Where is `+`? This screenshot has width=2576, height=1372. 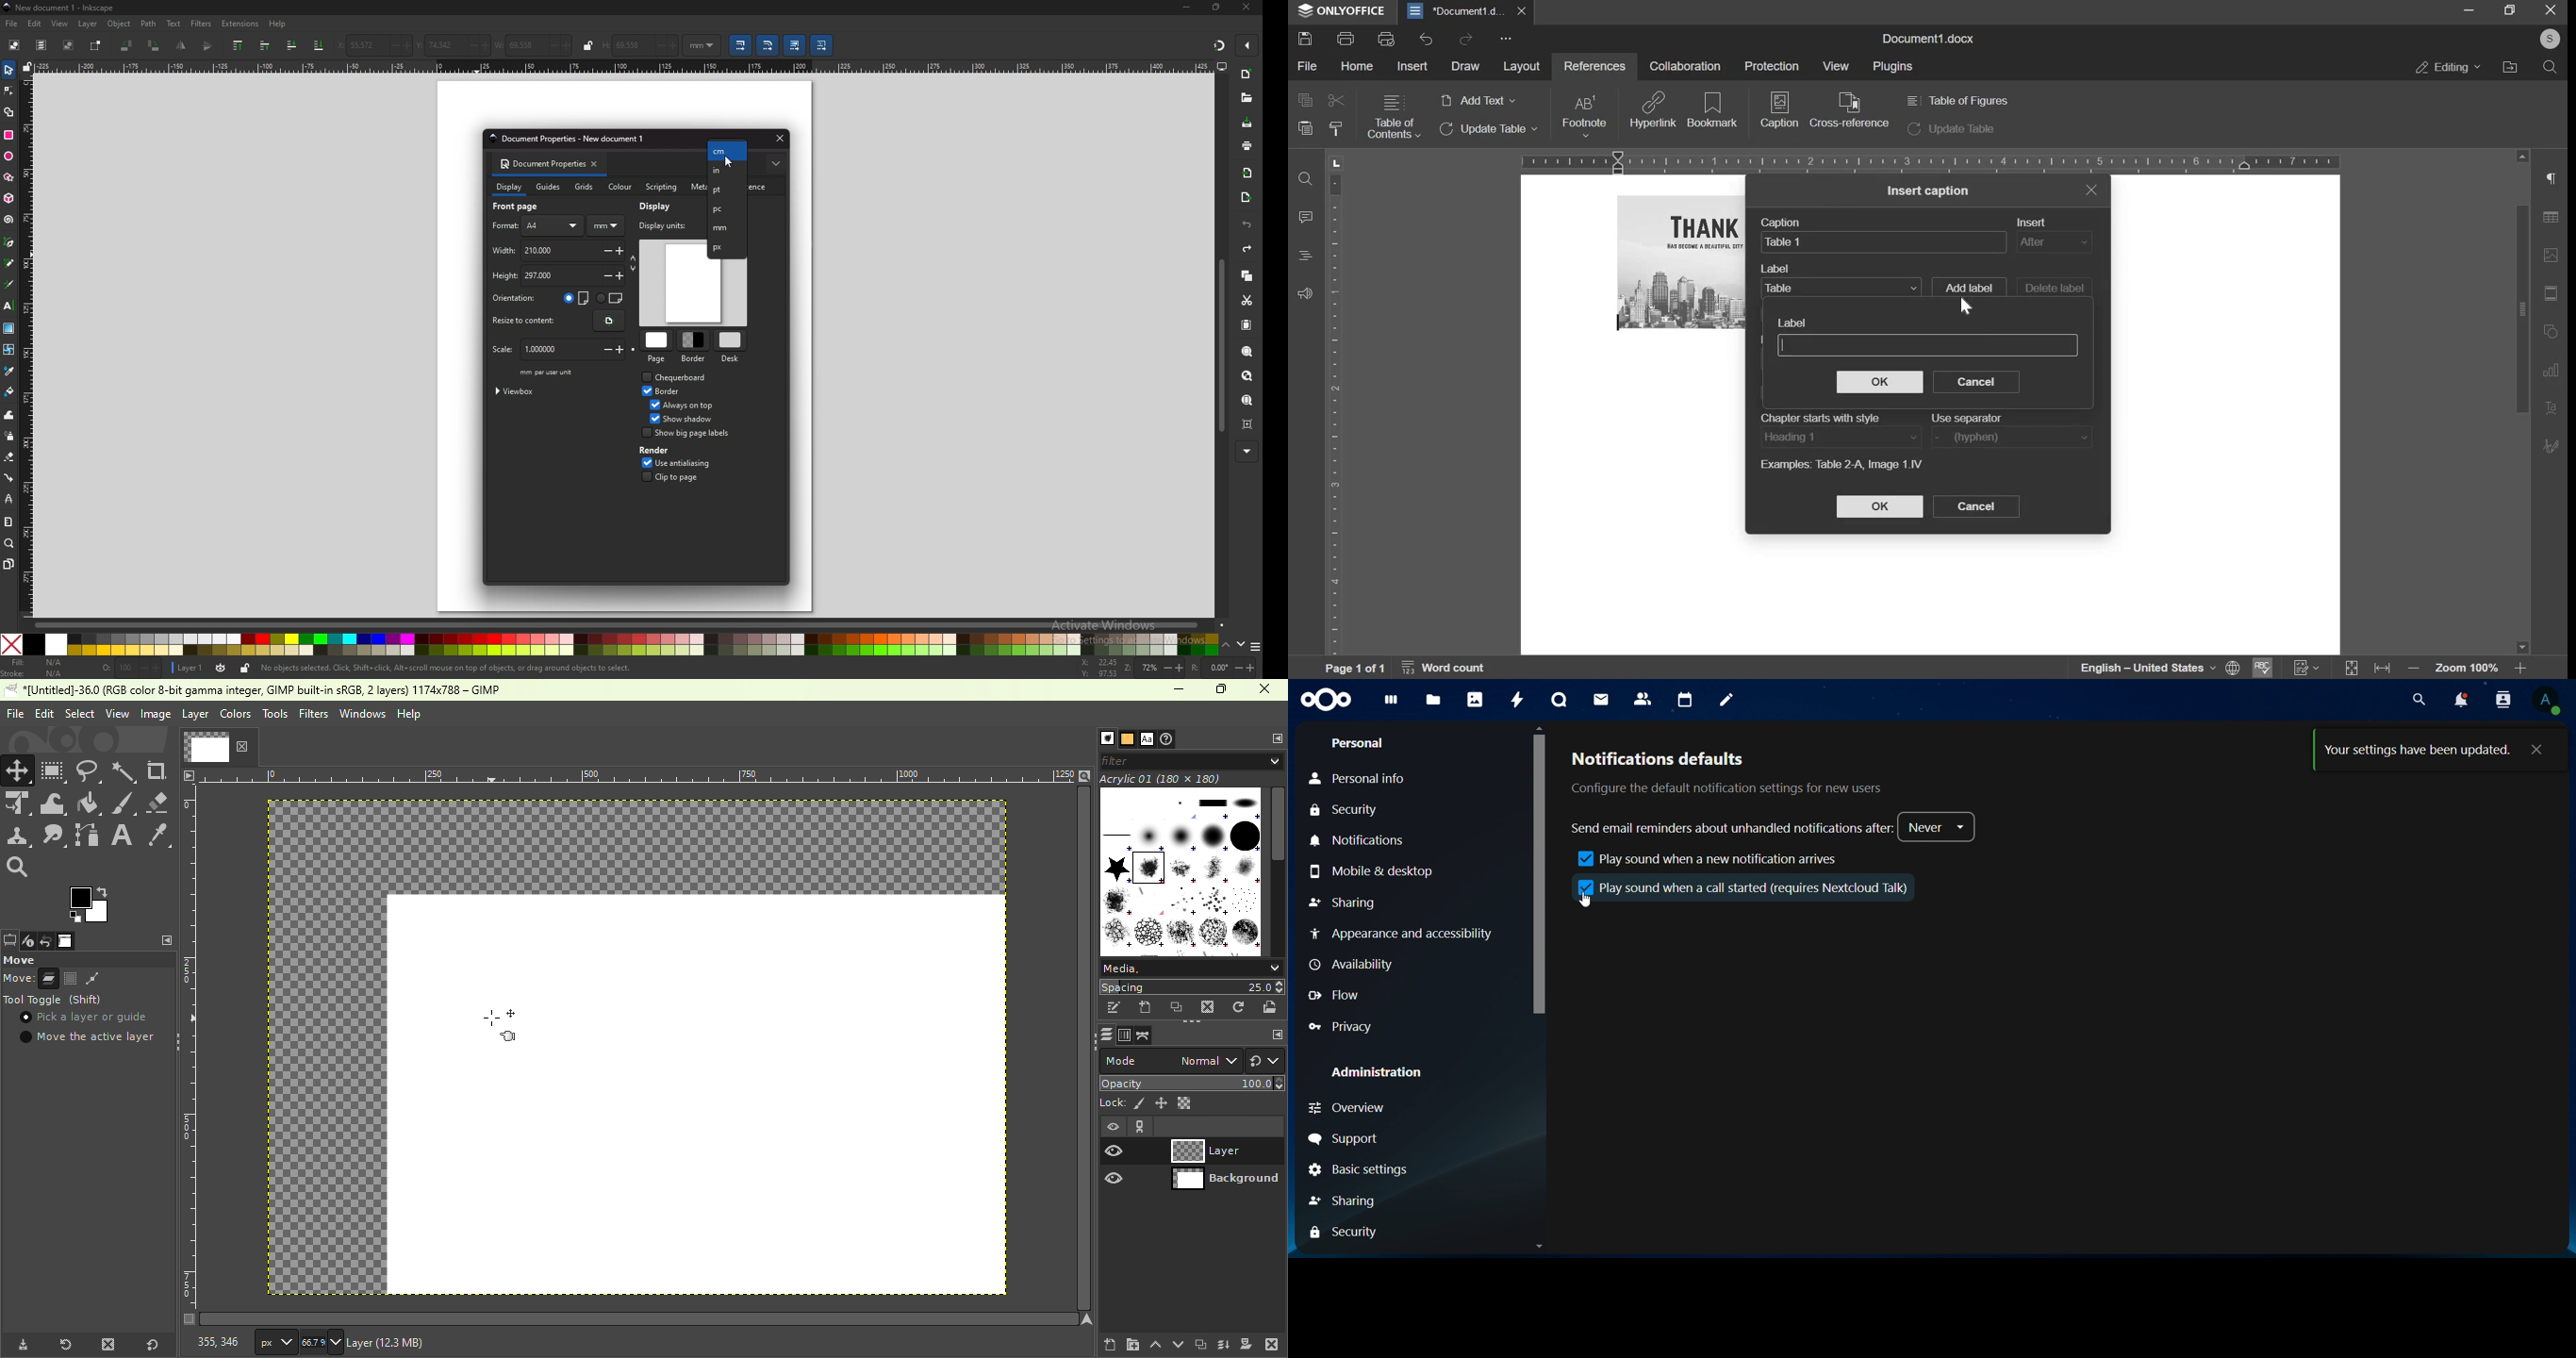
+ is located at coordinates (676, 46).